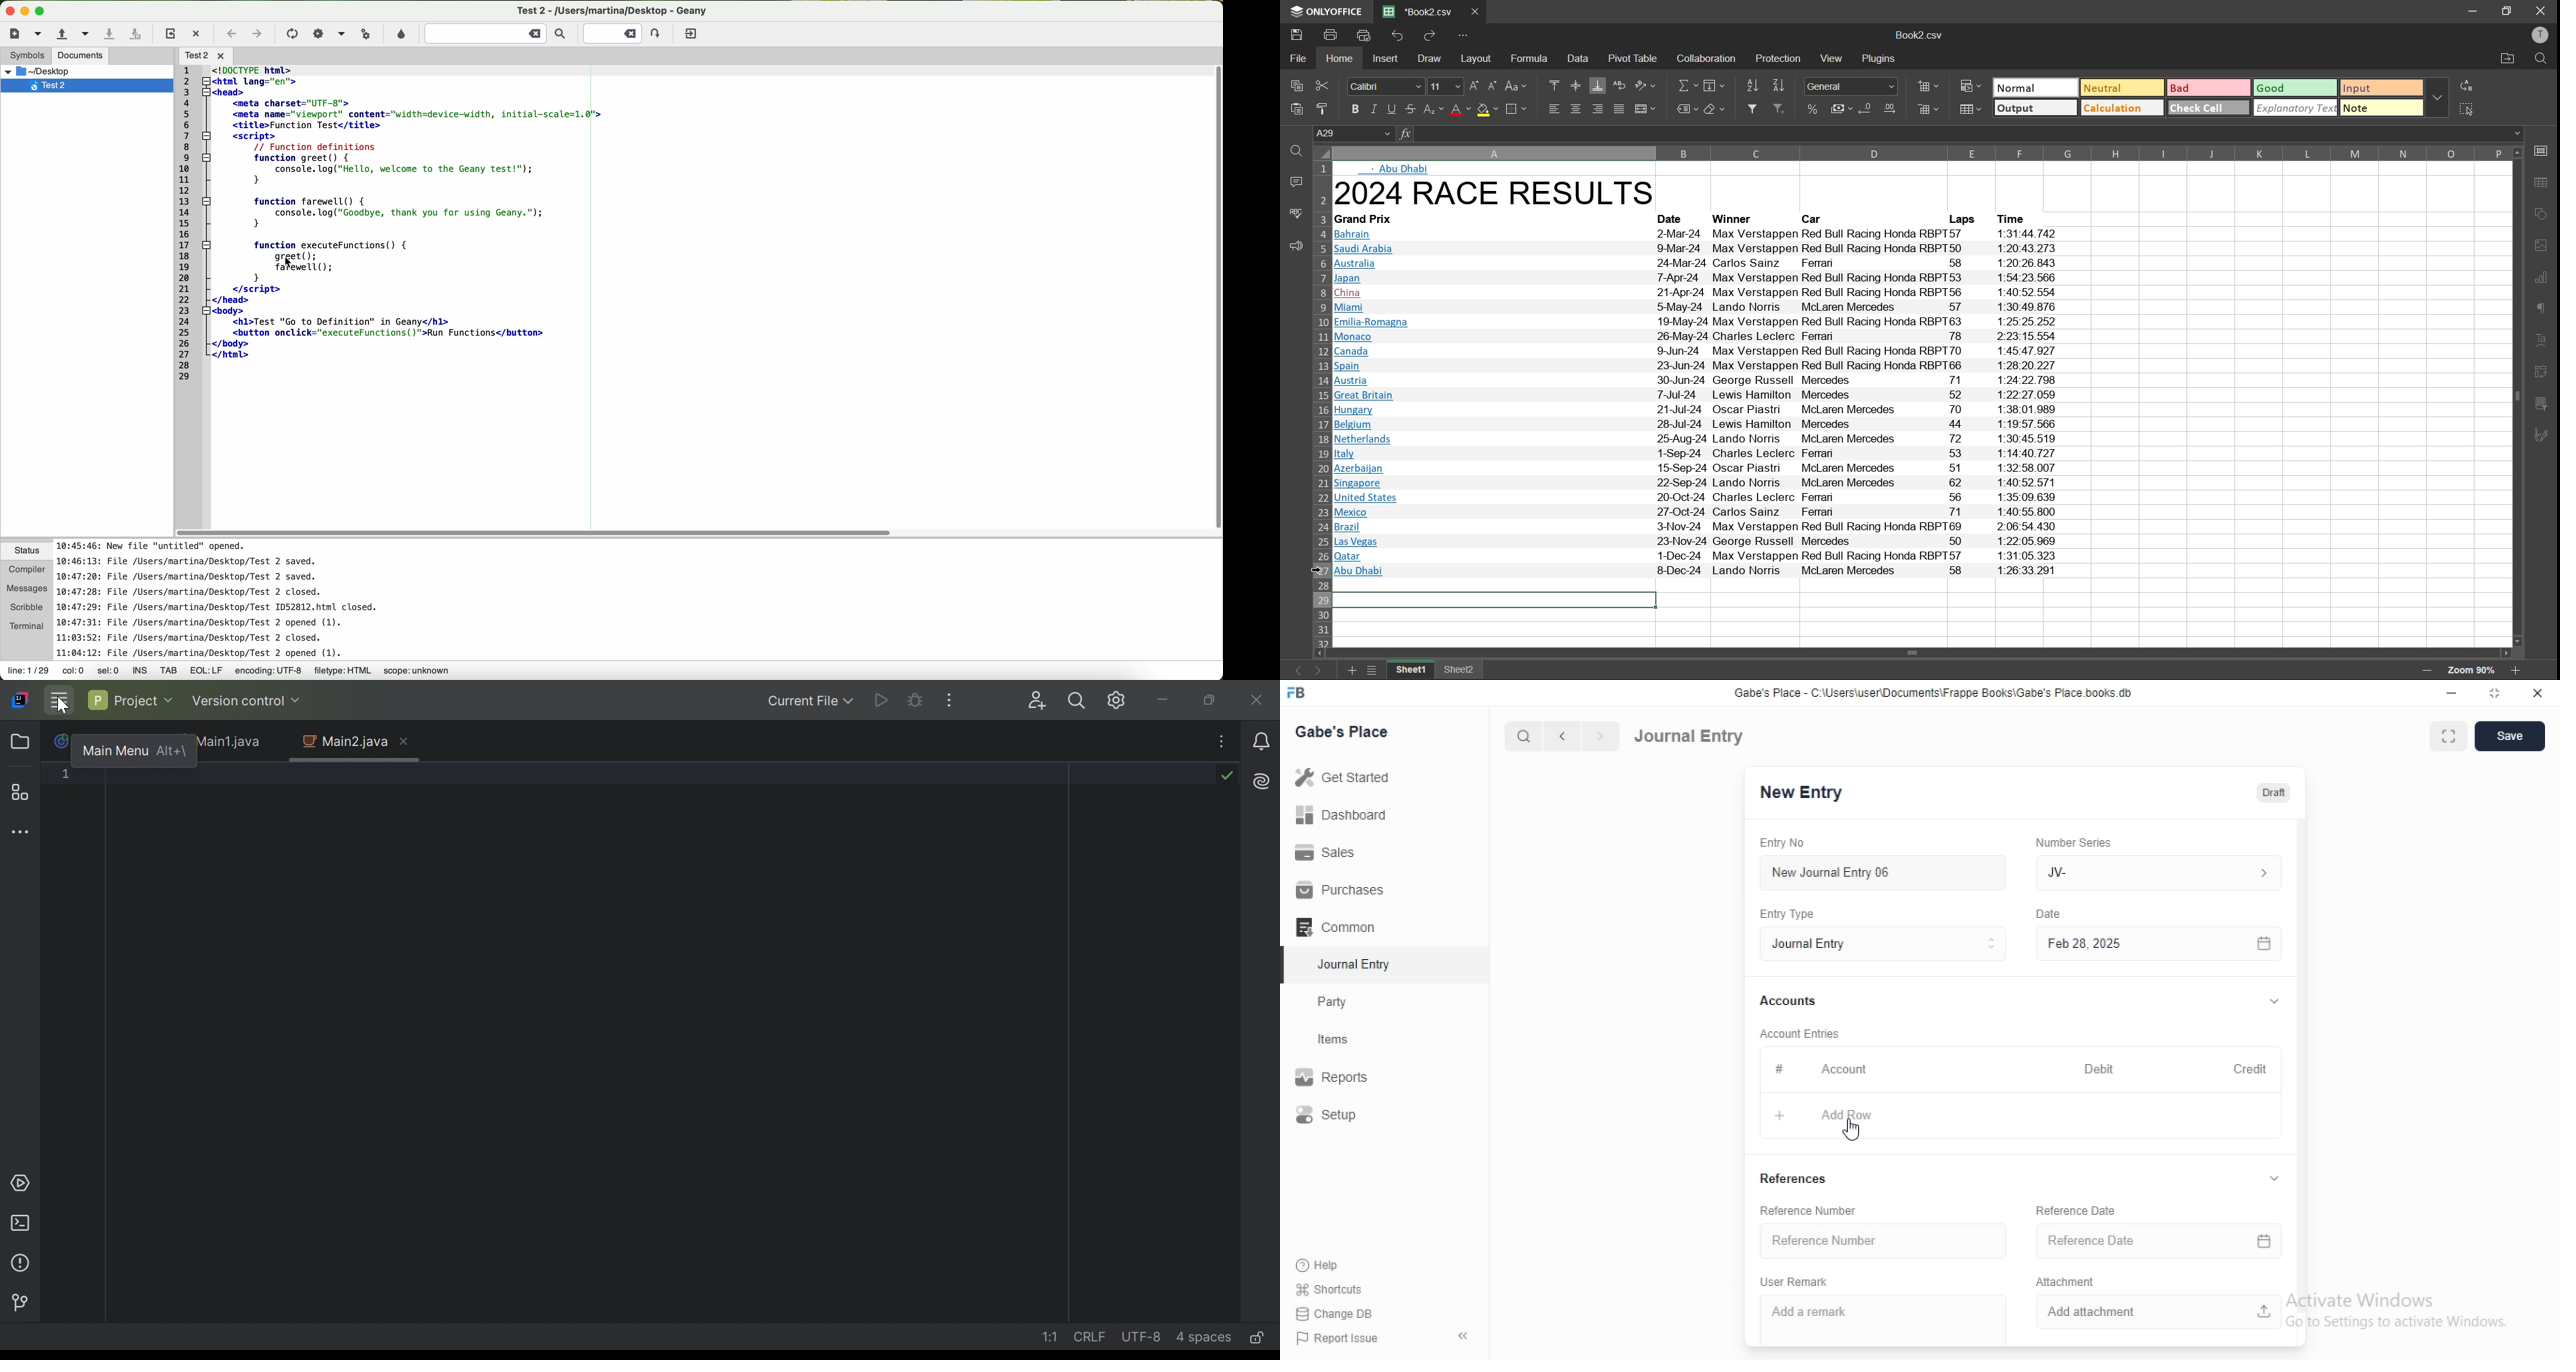 The width and height of the screenshot is (2576, 1372). What do you see at coordinates (1794, 913) in the screenshot?
I see `Entry Type` at bounding box center [1794, 913].